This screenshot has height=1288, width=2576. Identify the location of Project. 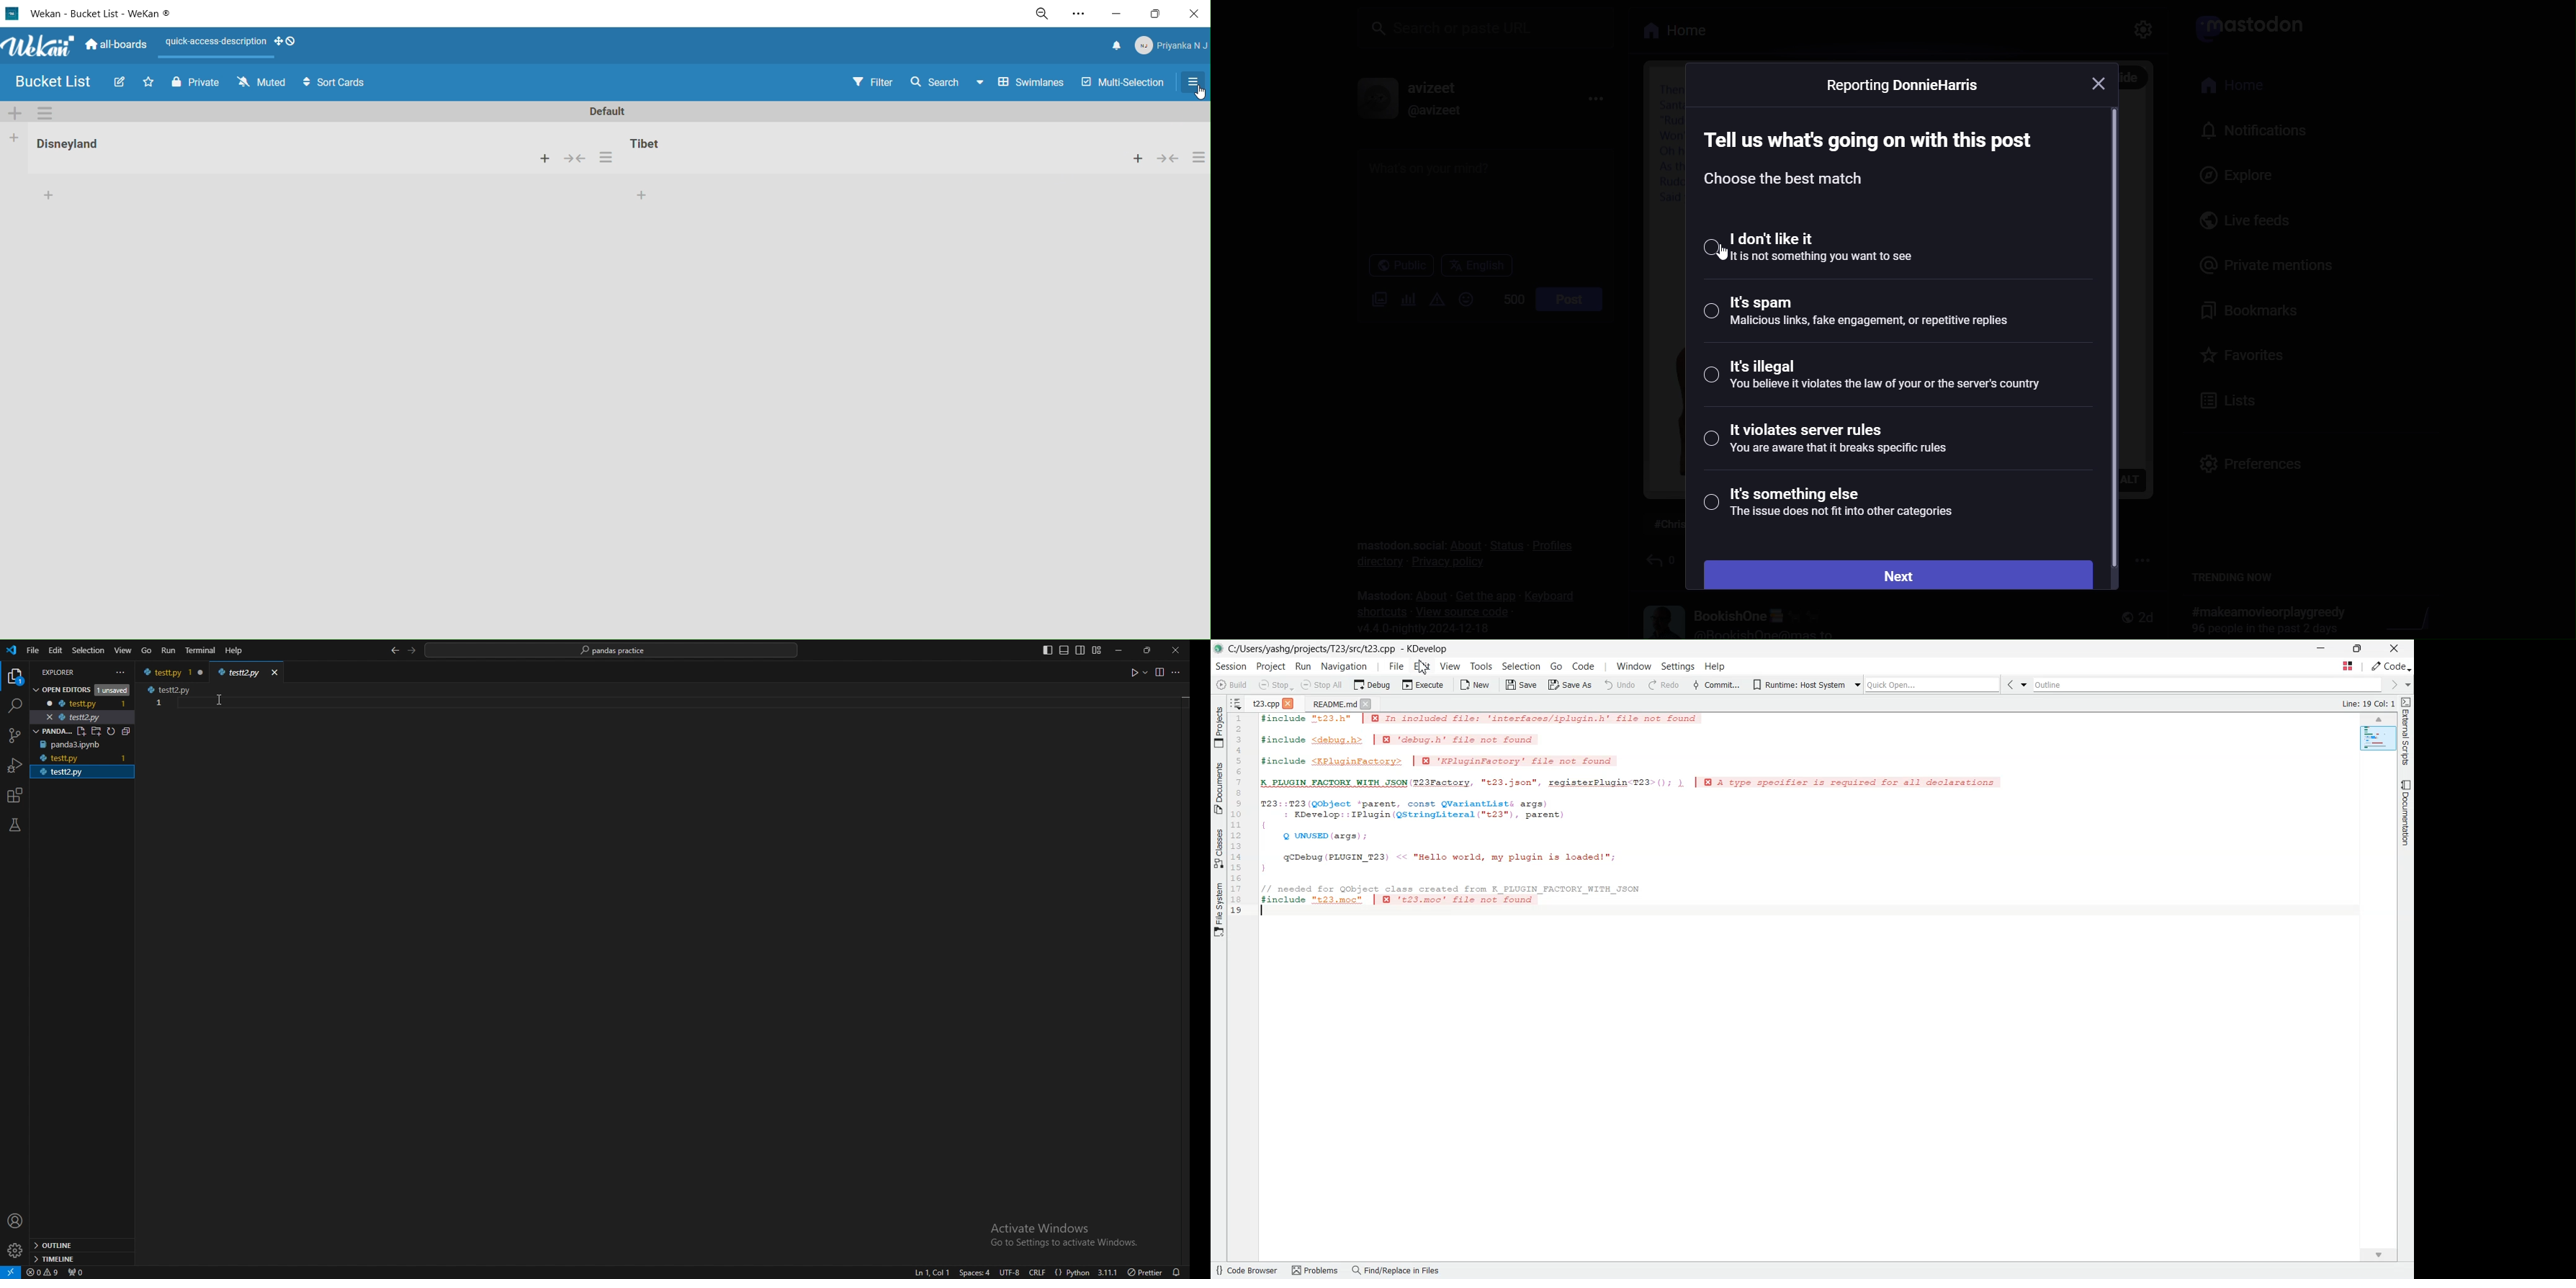
(1219, 727).